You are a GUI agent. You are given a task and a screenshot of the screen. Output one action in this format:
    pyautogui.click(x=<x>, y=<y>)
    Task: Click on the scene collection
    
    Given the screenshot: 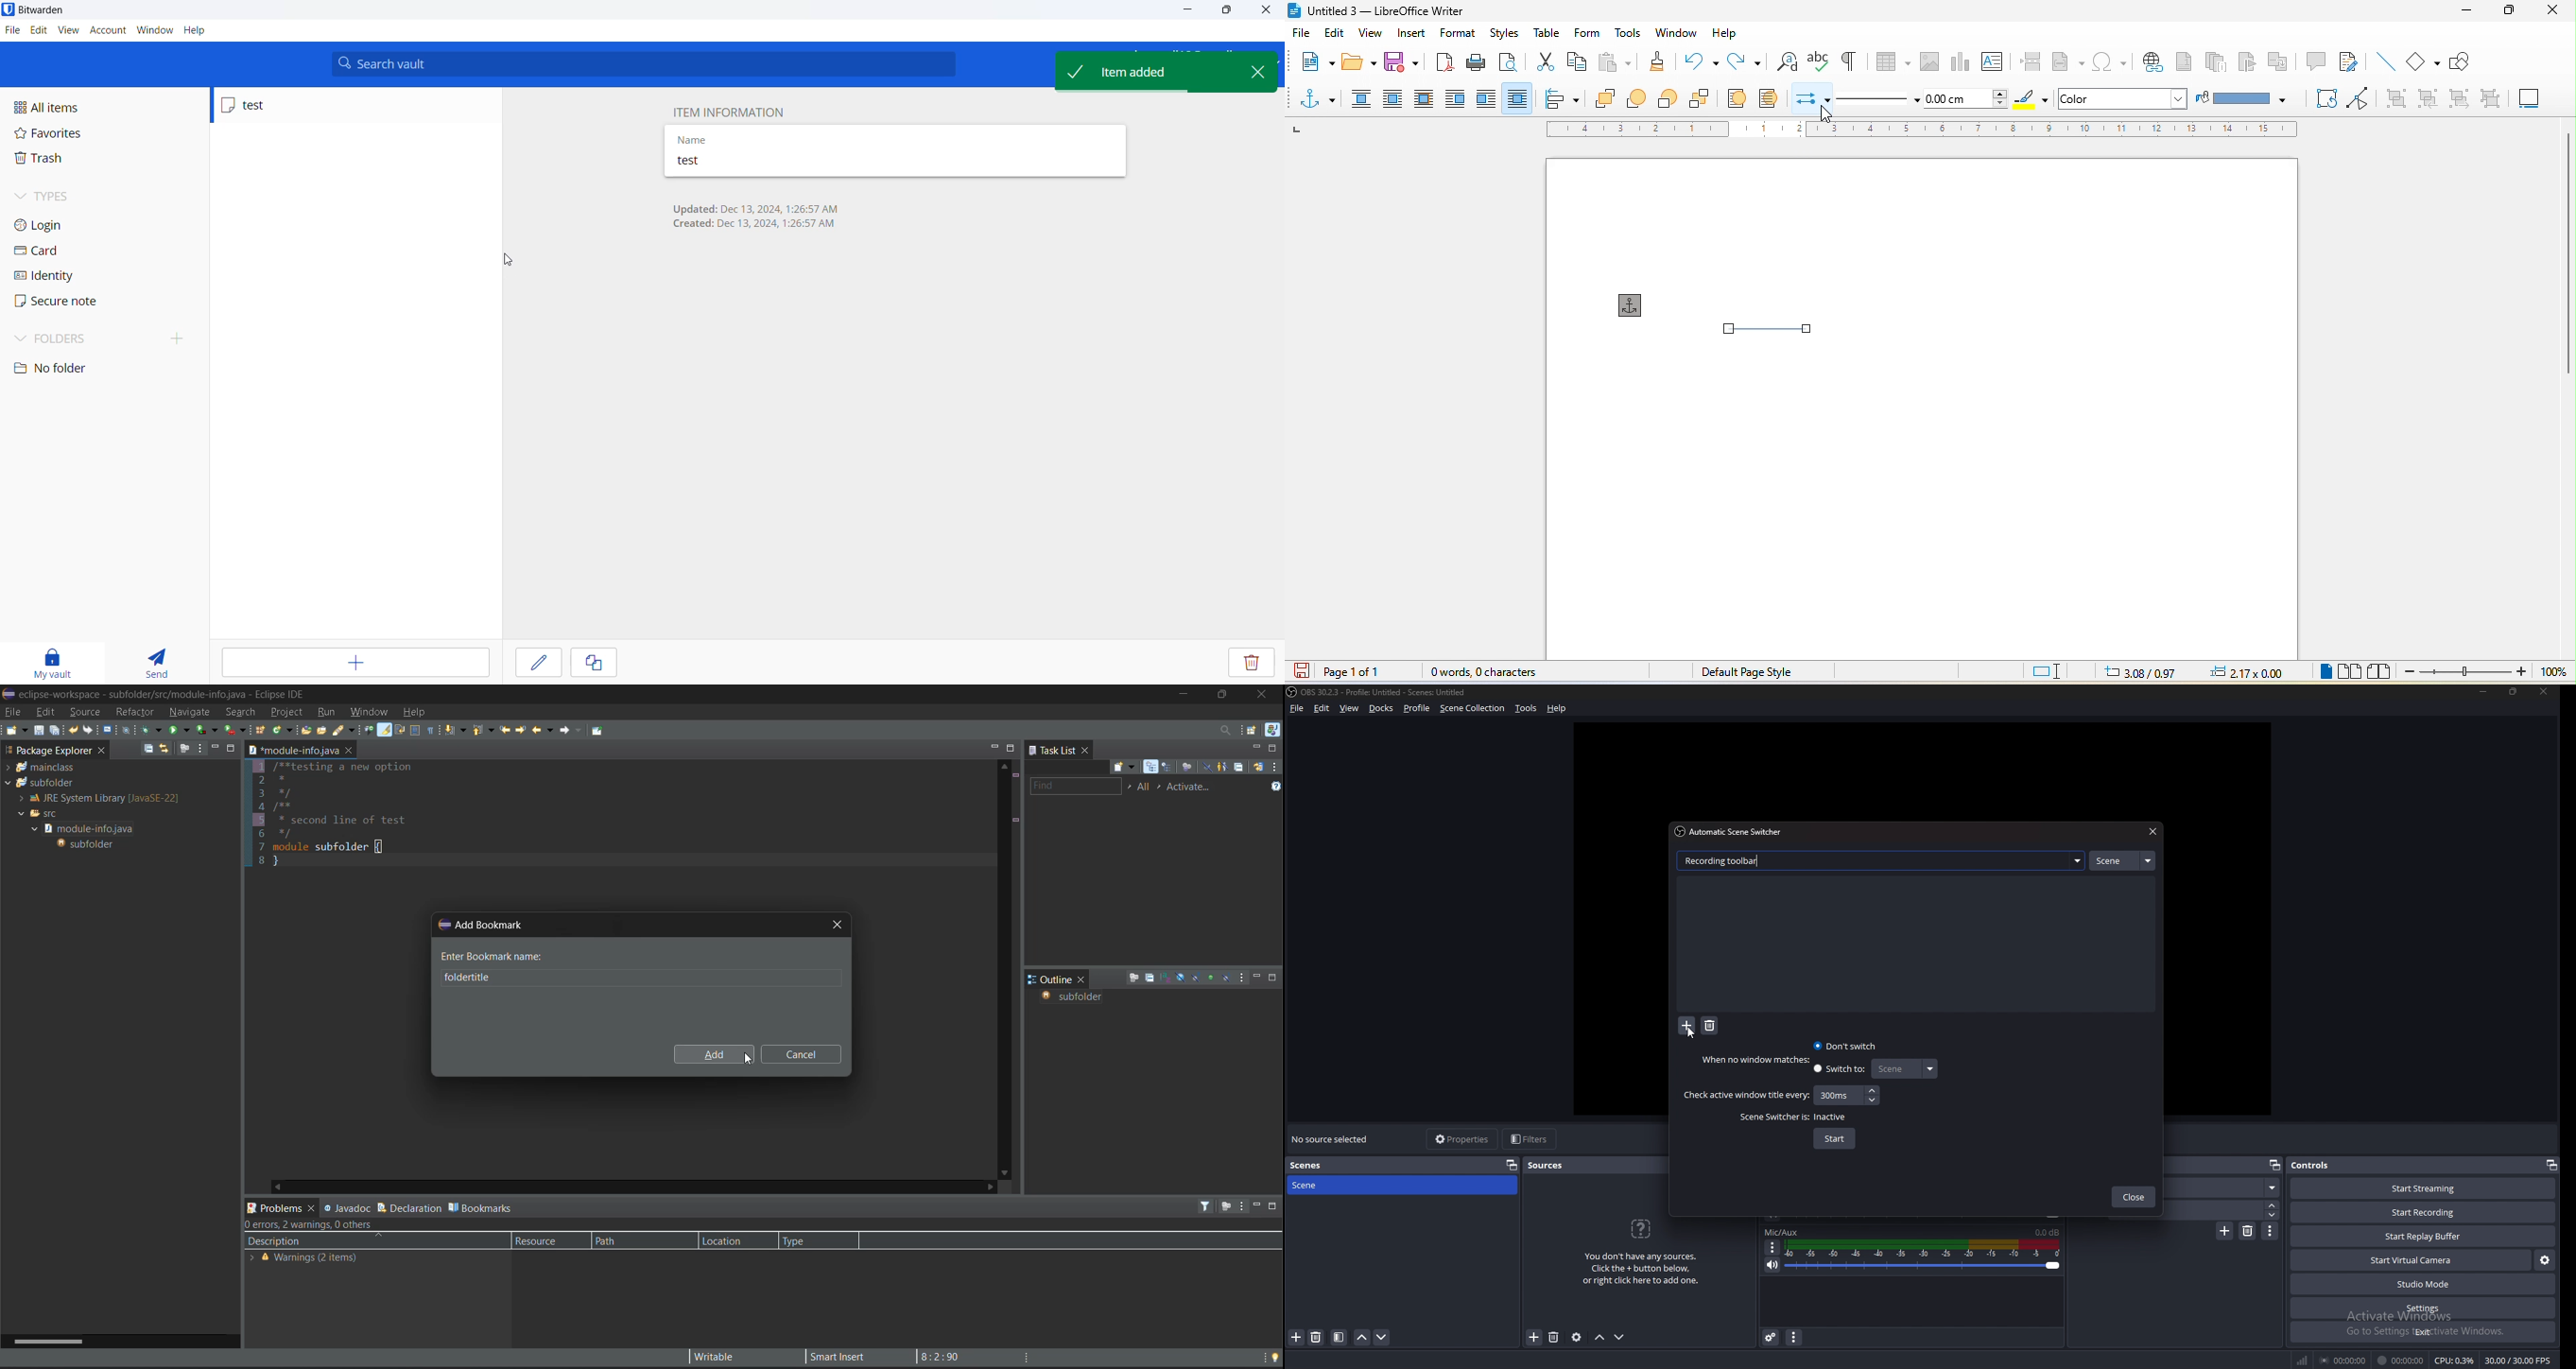 What is the action you would take?
    pyautogui.click(x=1474, y=707)
    